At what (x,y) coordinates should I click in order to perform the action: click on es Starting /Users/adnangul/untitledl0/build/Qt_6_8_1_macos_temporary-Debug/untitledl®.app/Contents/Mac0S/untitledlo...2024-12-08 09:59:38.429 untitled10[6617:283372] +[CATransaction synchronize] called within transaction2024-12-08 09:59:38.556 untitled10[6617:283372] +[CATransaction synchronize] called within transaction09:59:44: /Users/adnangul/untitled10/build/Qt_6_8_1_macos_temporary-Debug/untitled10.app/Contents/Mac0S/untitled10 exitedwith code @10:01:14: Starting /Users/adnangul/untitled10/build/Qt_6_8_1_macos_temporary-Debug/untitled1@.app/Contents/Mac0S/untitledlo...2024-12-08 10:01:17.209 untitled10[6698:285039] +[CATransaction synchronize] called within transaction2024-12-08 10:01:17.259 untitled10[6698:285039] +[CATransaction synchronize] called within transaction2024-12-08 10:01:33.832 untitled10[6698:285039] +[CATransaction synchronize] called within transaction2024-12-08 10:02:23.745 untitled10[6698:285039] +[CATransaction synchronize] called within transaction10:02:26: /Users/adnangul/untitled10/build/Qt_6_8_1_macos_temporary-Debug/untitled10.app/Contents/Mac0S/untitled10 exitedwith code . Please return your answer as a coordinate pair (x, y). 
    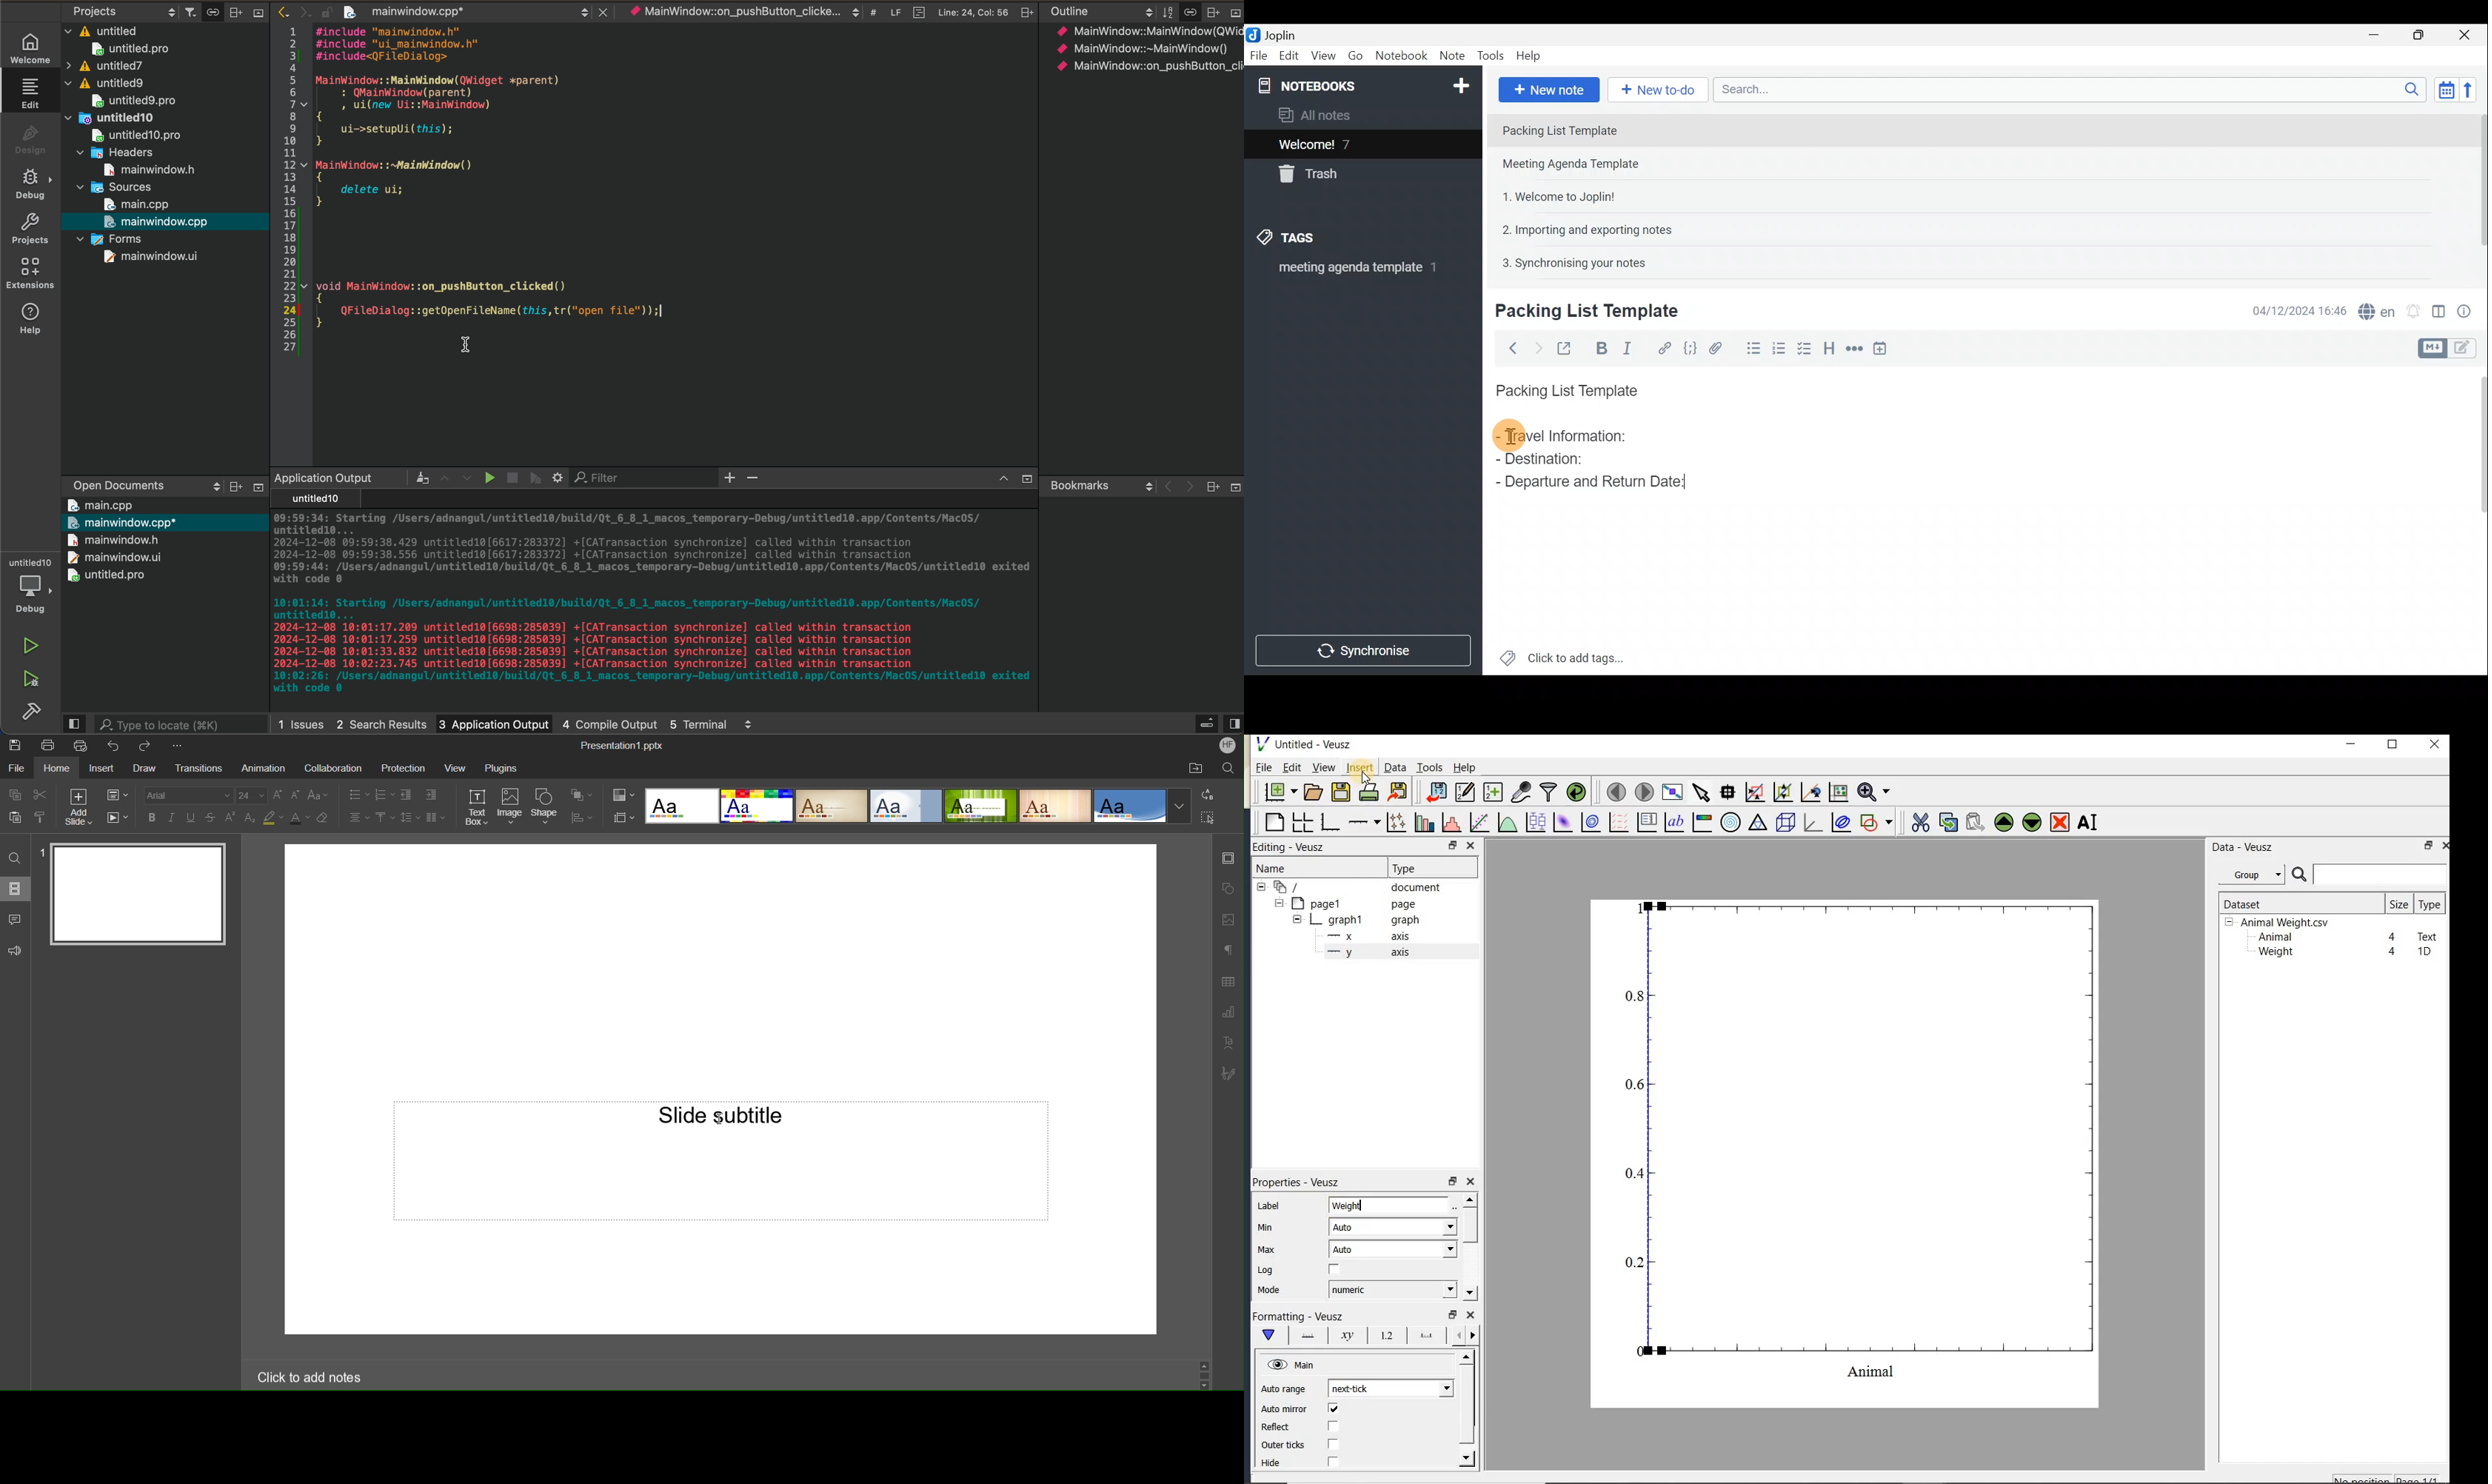
    Looking at the image, I should click on (648, 606).